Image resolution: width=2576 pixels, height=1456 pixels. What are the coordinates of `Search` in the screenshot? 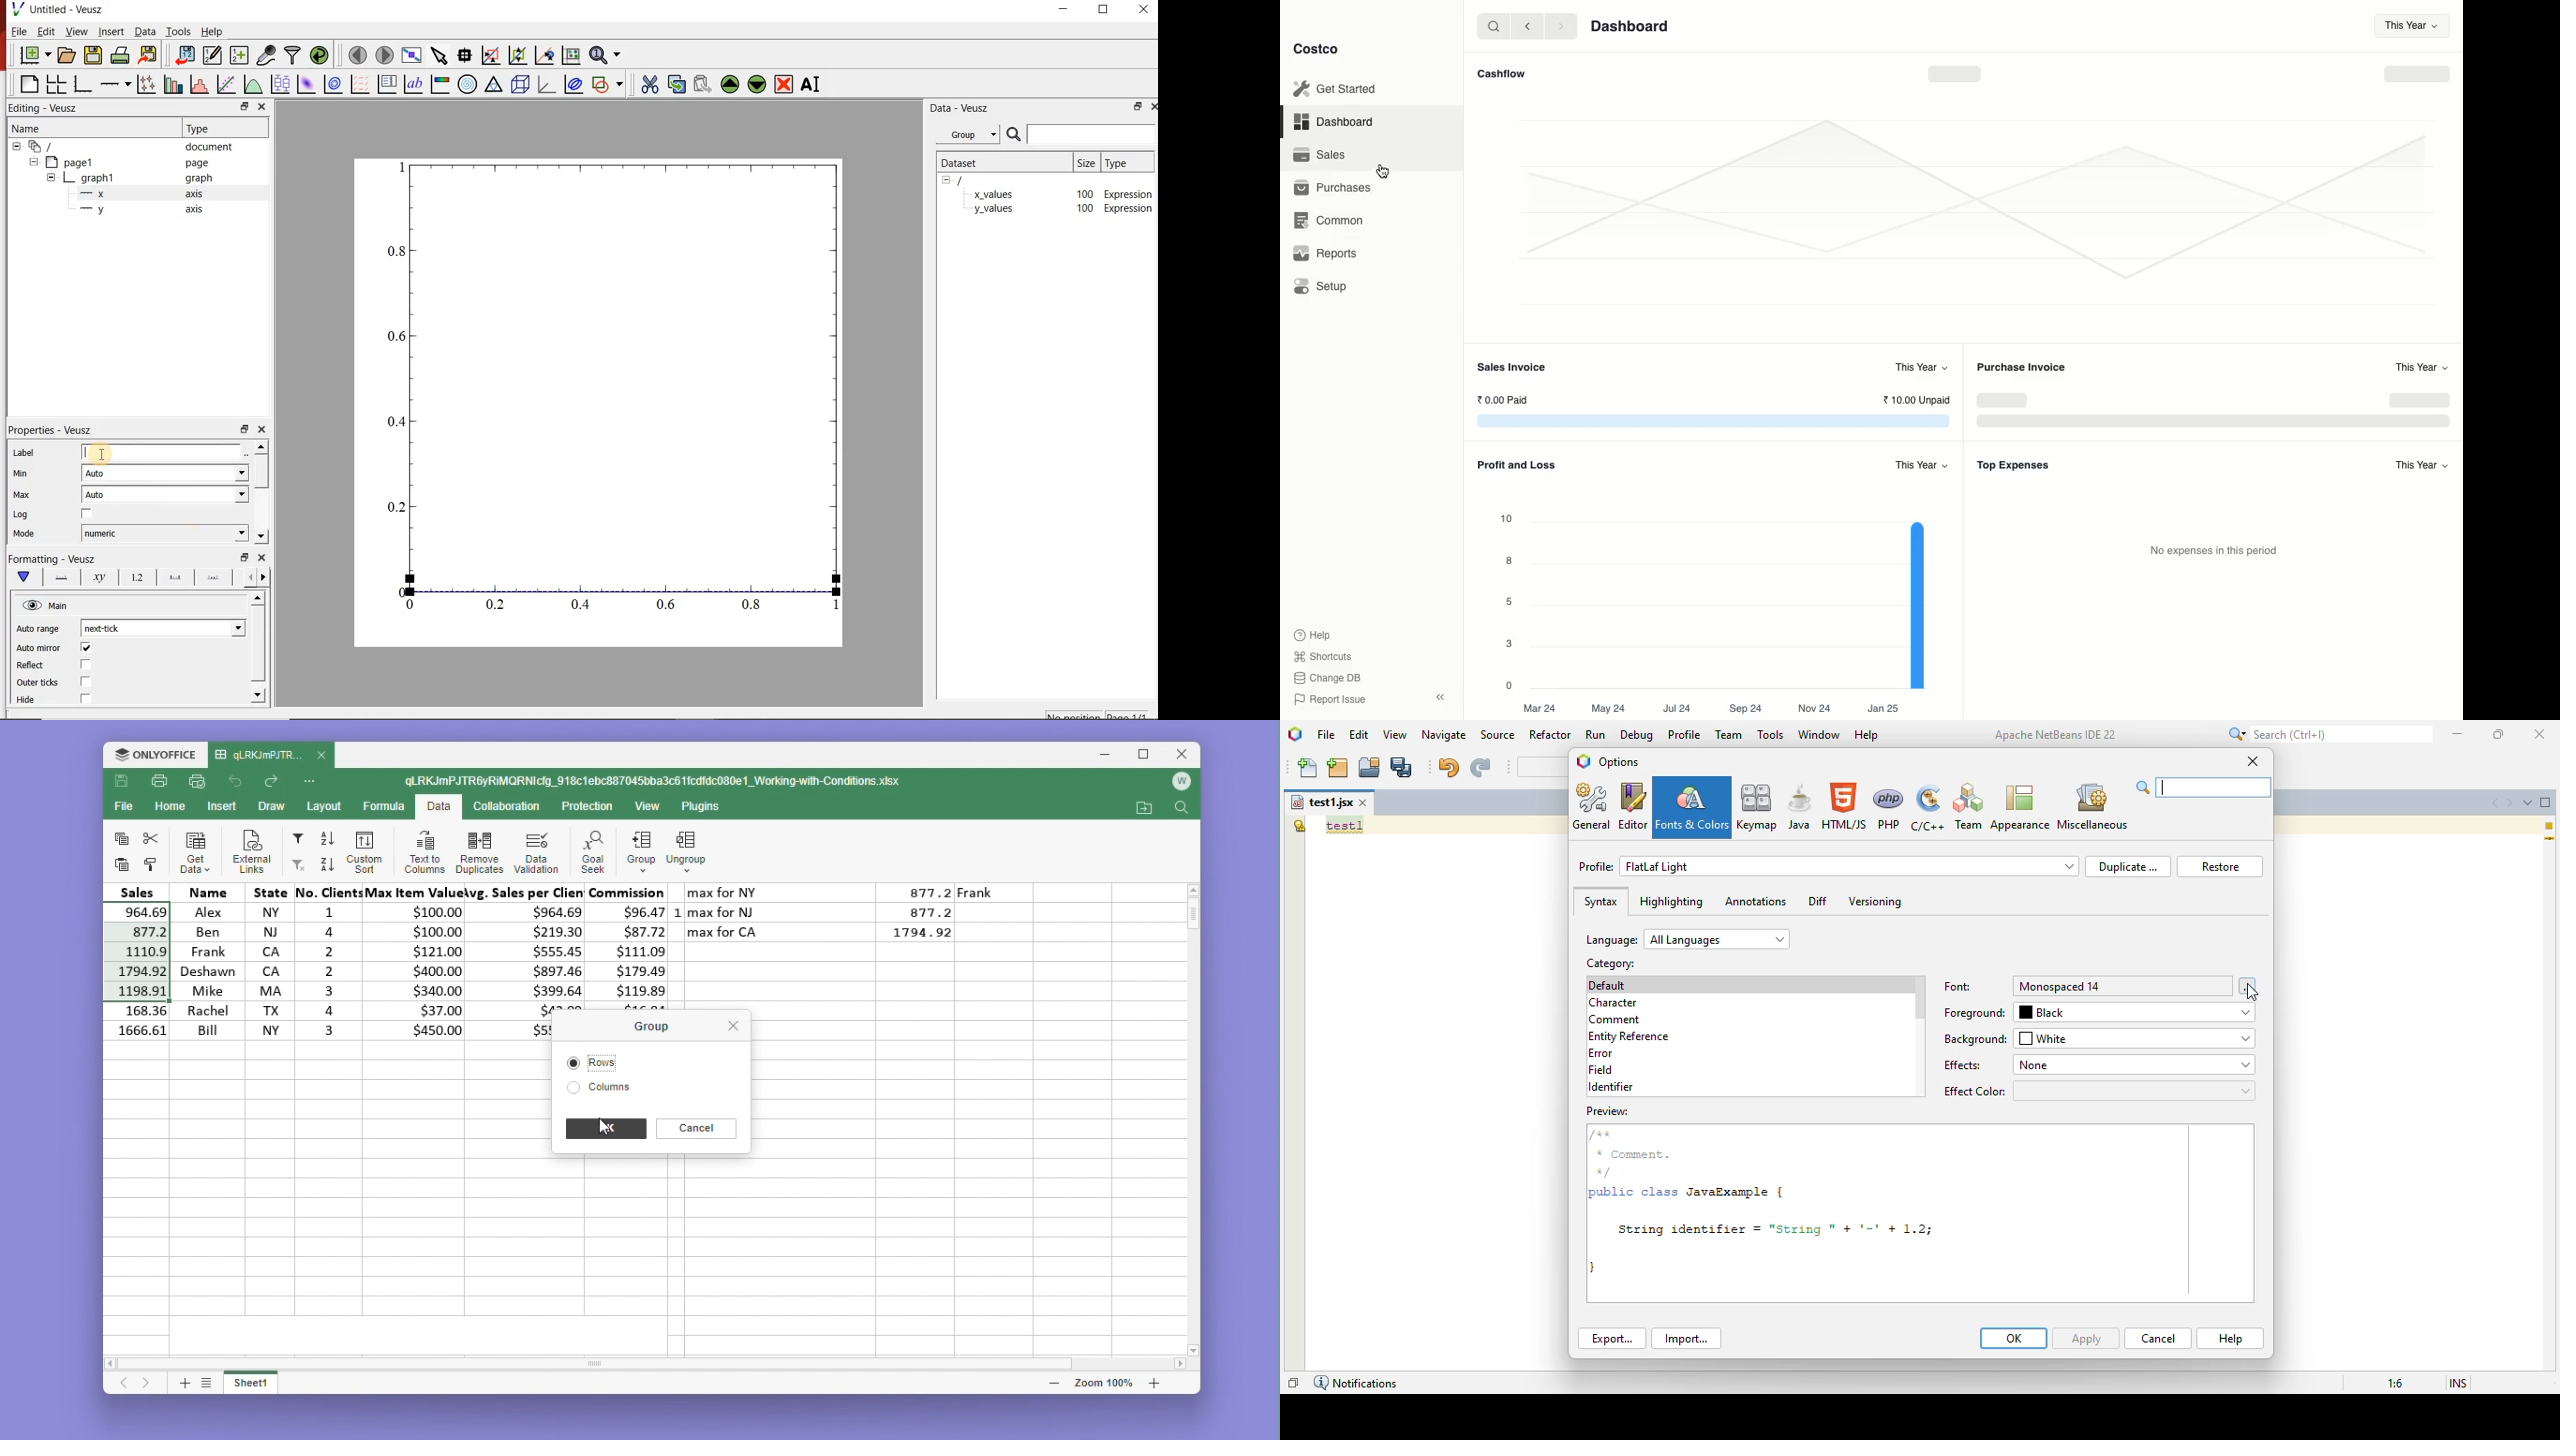 It's located at (1489, 26).